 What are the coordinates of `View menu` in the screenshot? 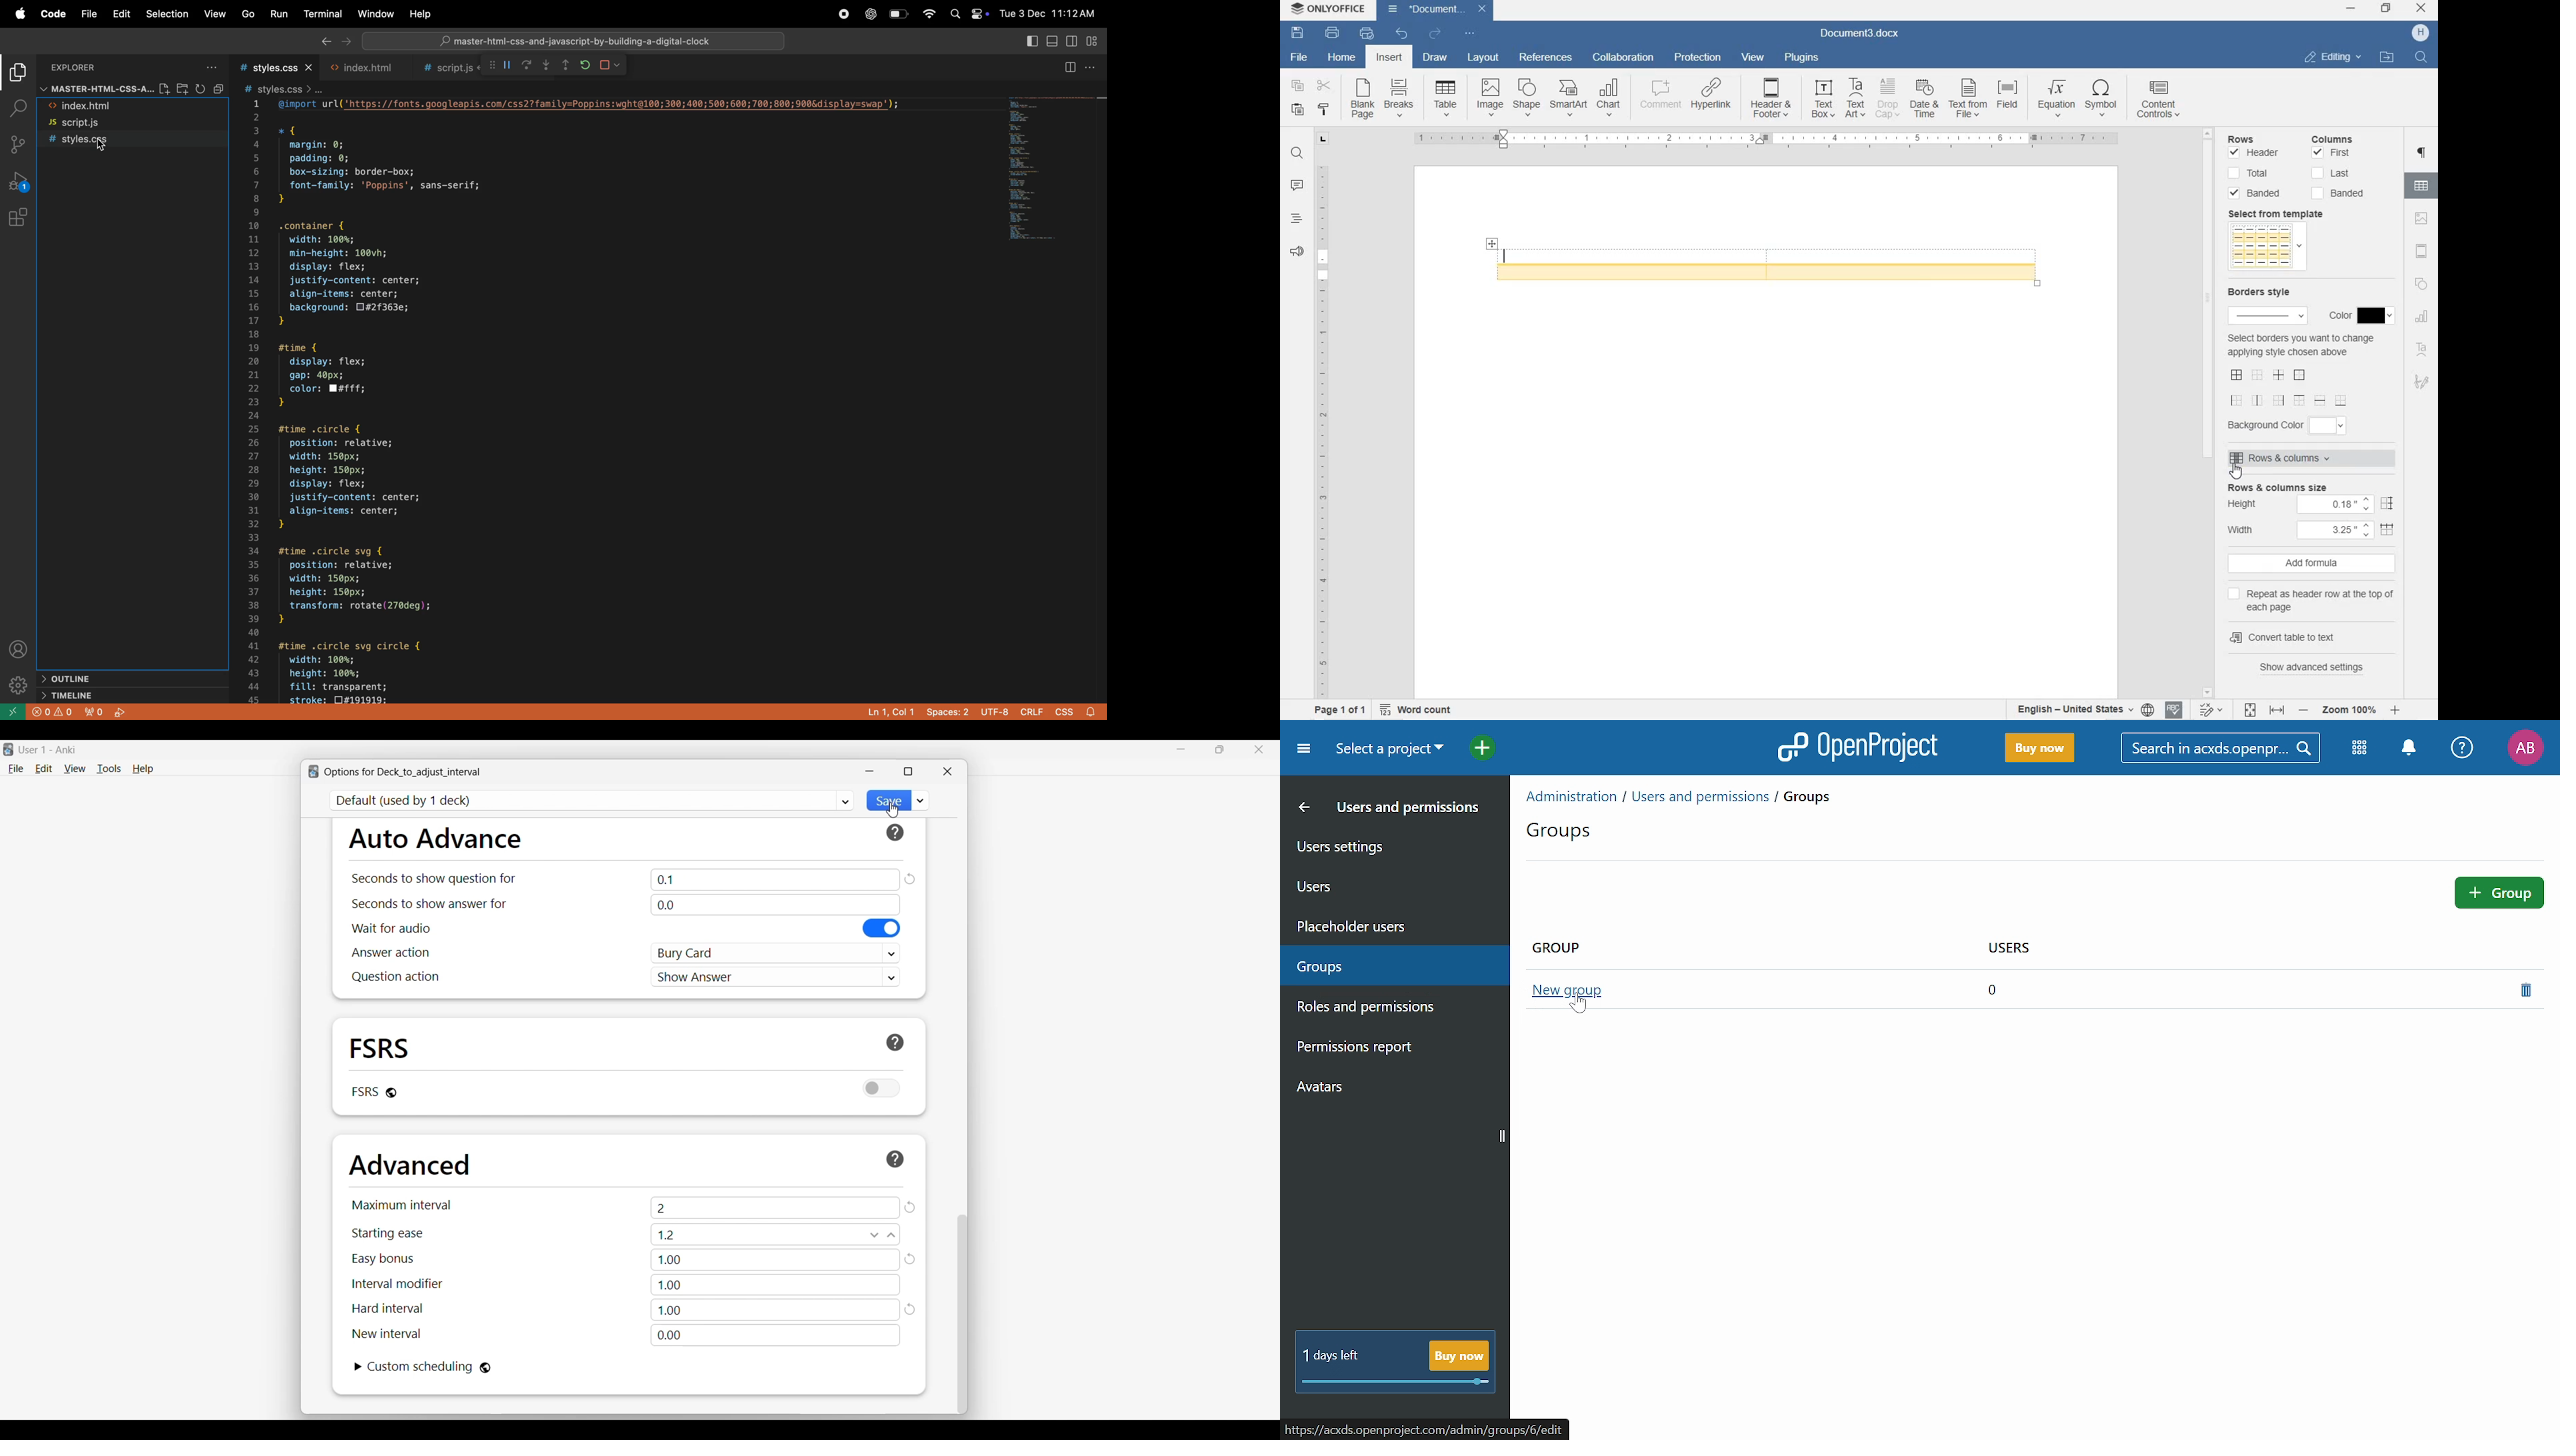 It's located at (75, 769).